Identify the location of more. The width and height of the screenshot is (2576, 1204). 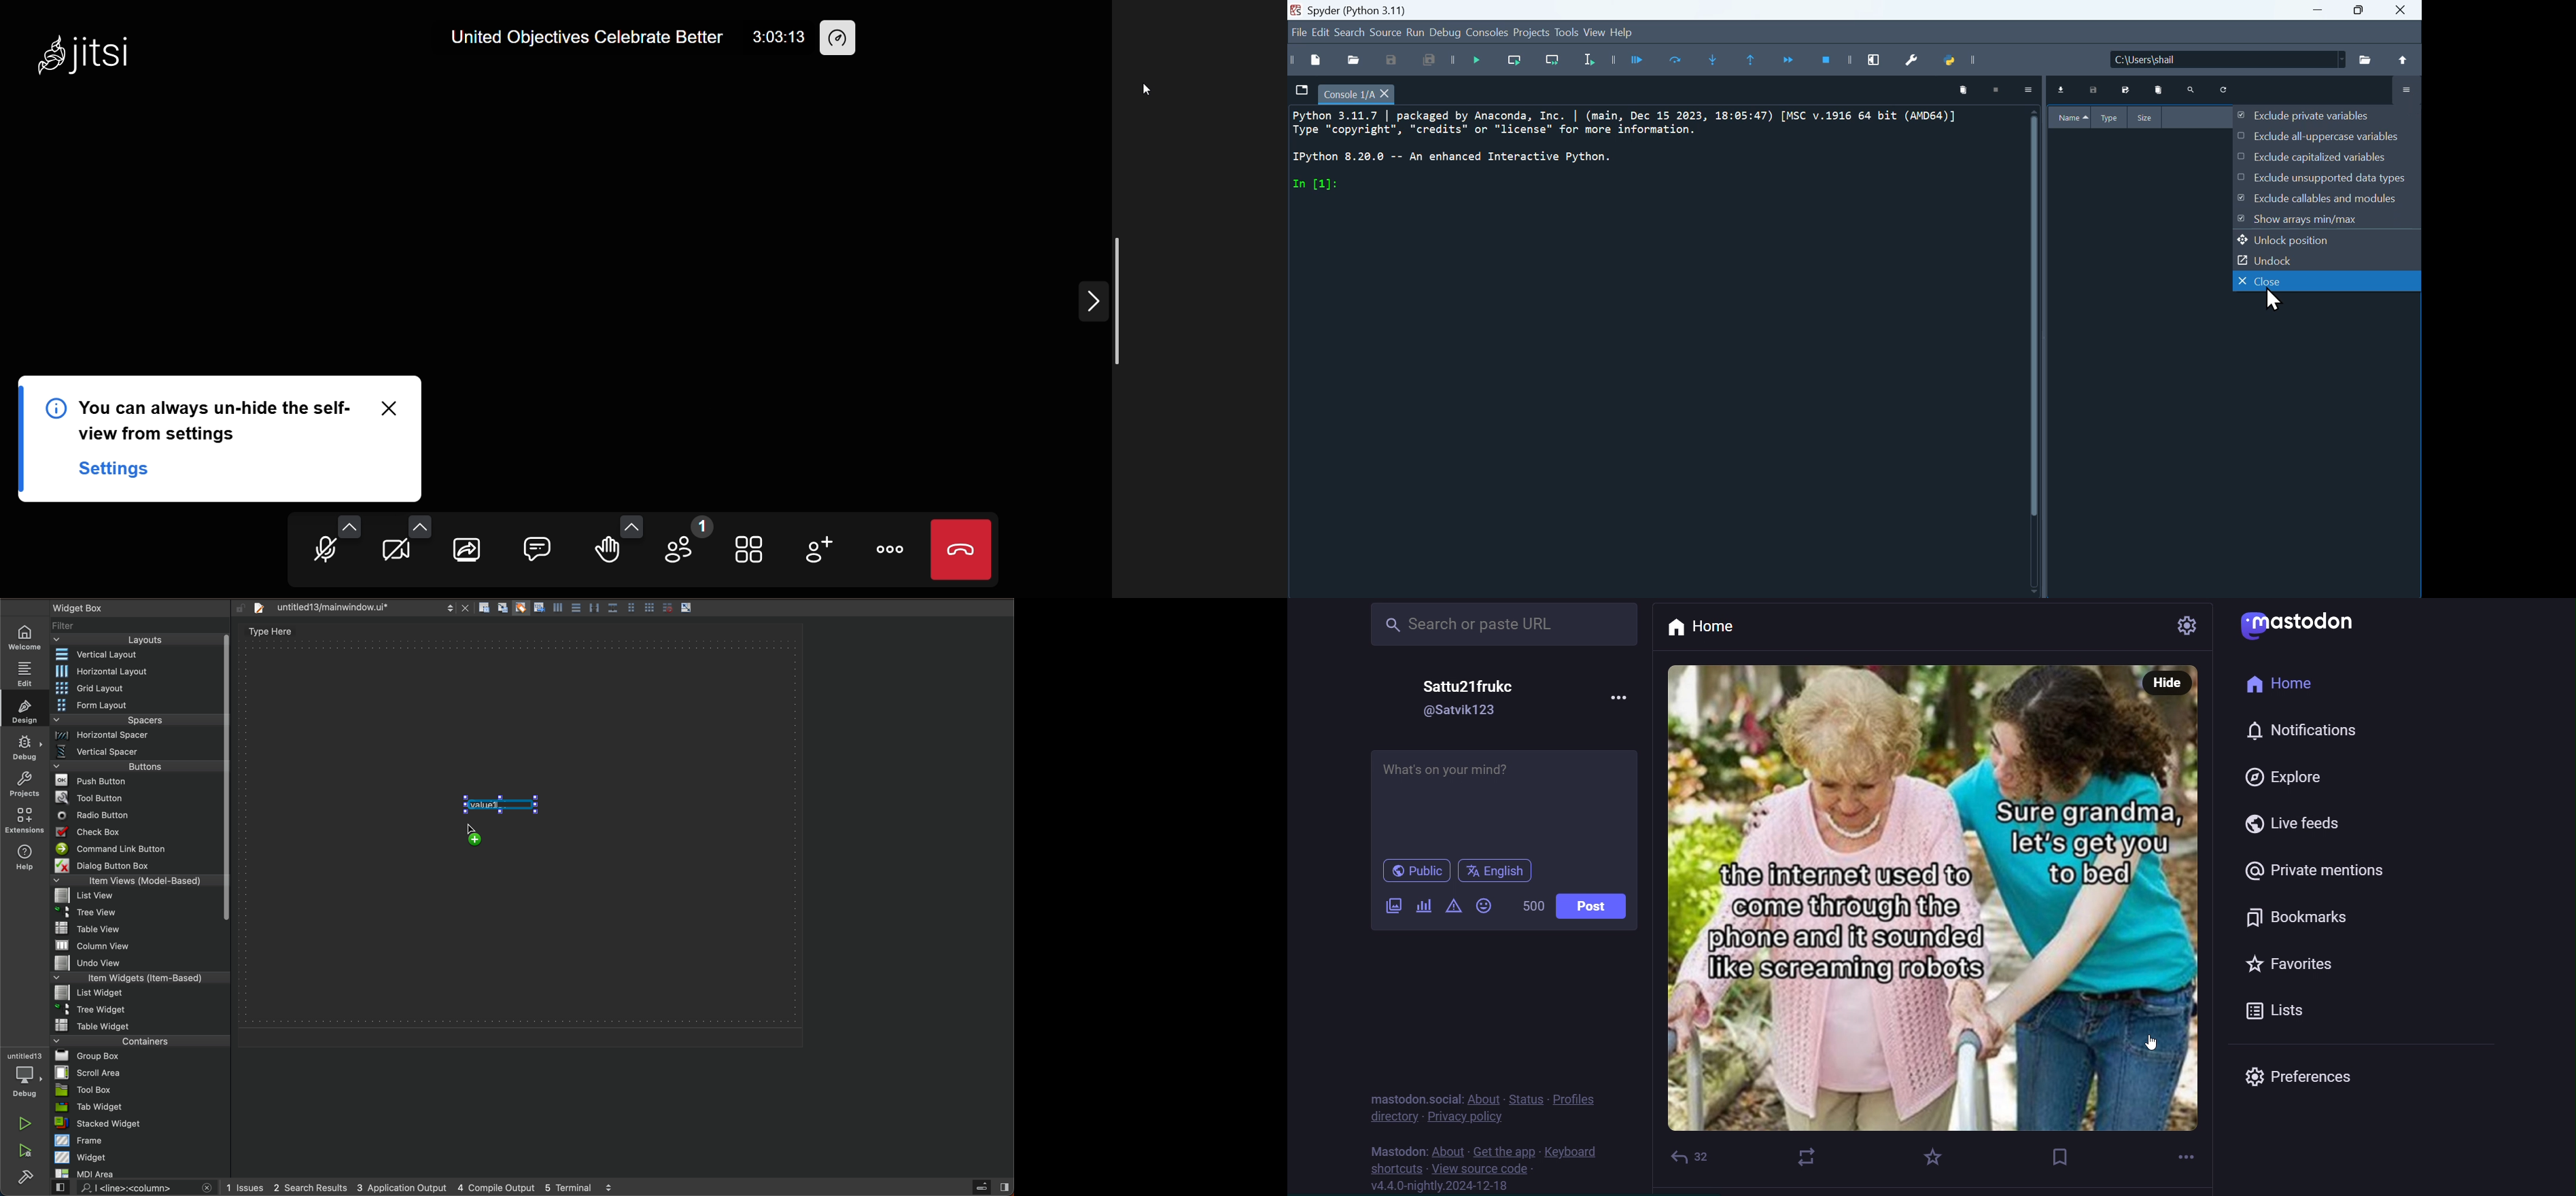
(2186, 1155).